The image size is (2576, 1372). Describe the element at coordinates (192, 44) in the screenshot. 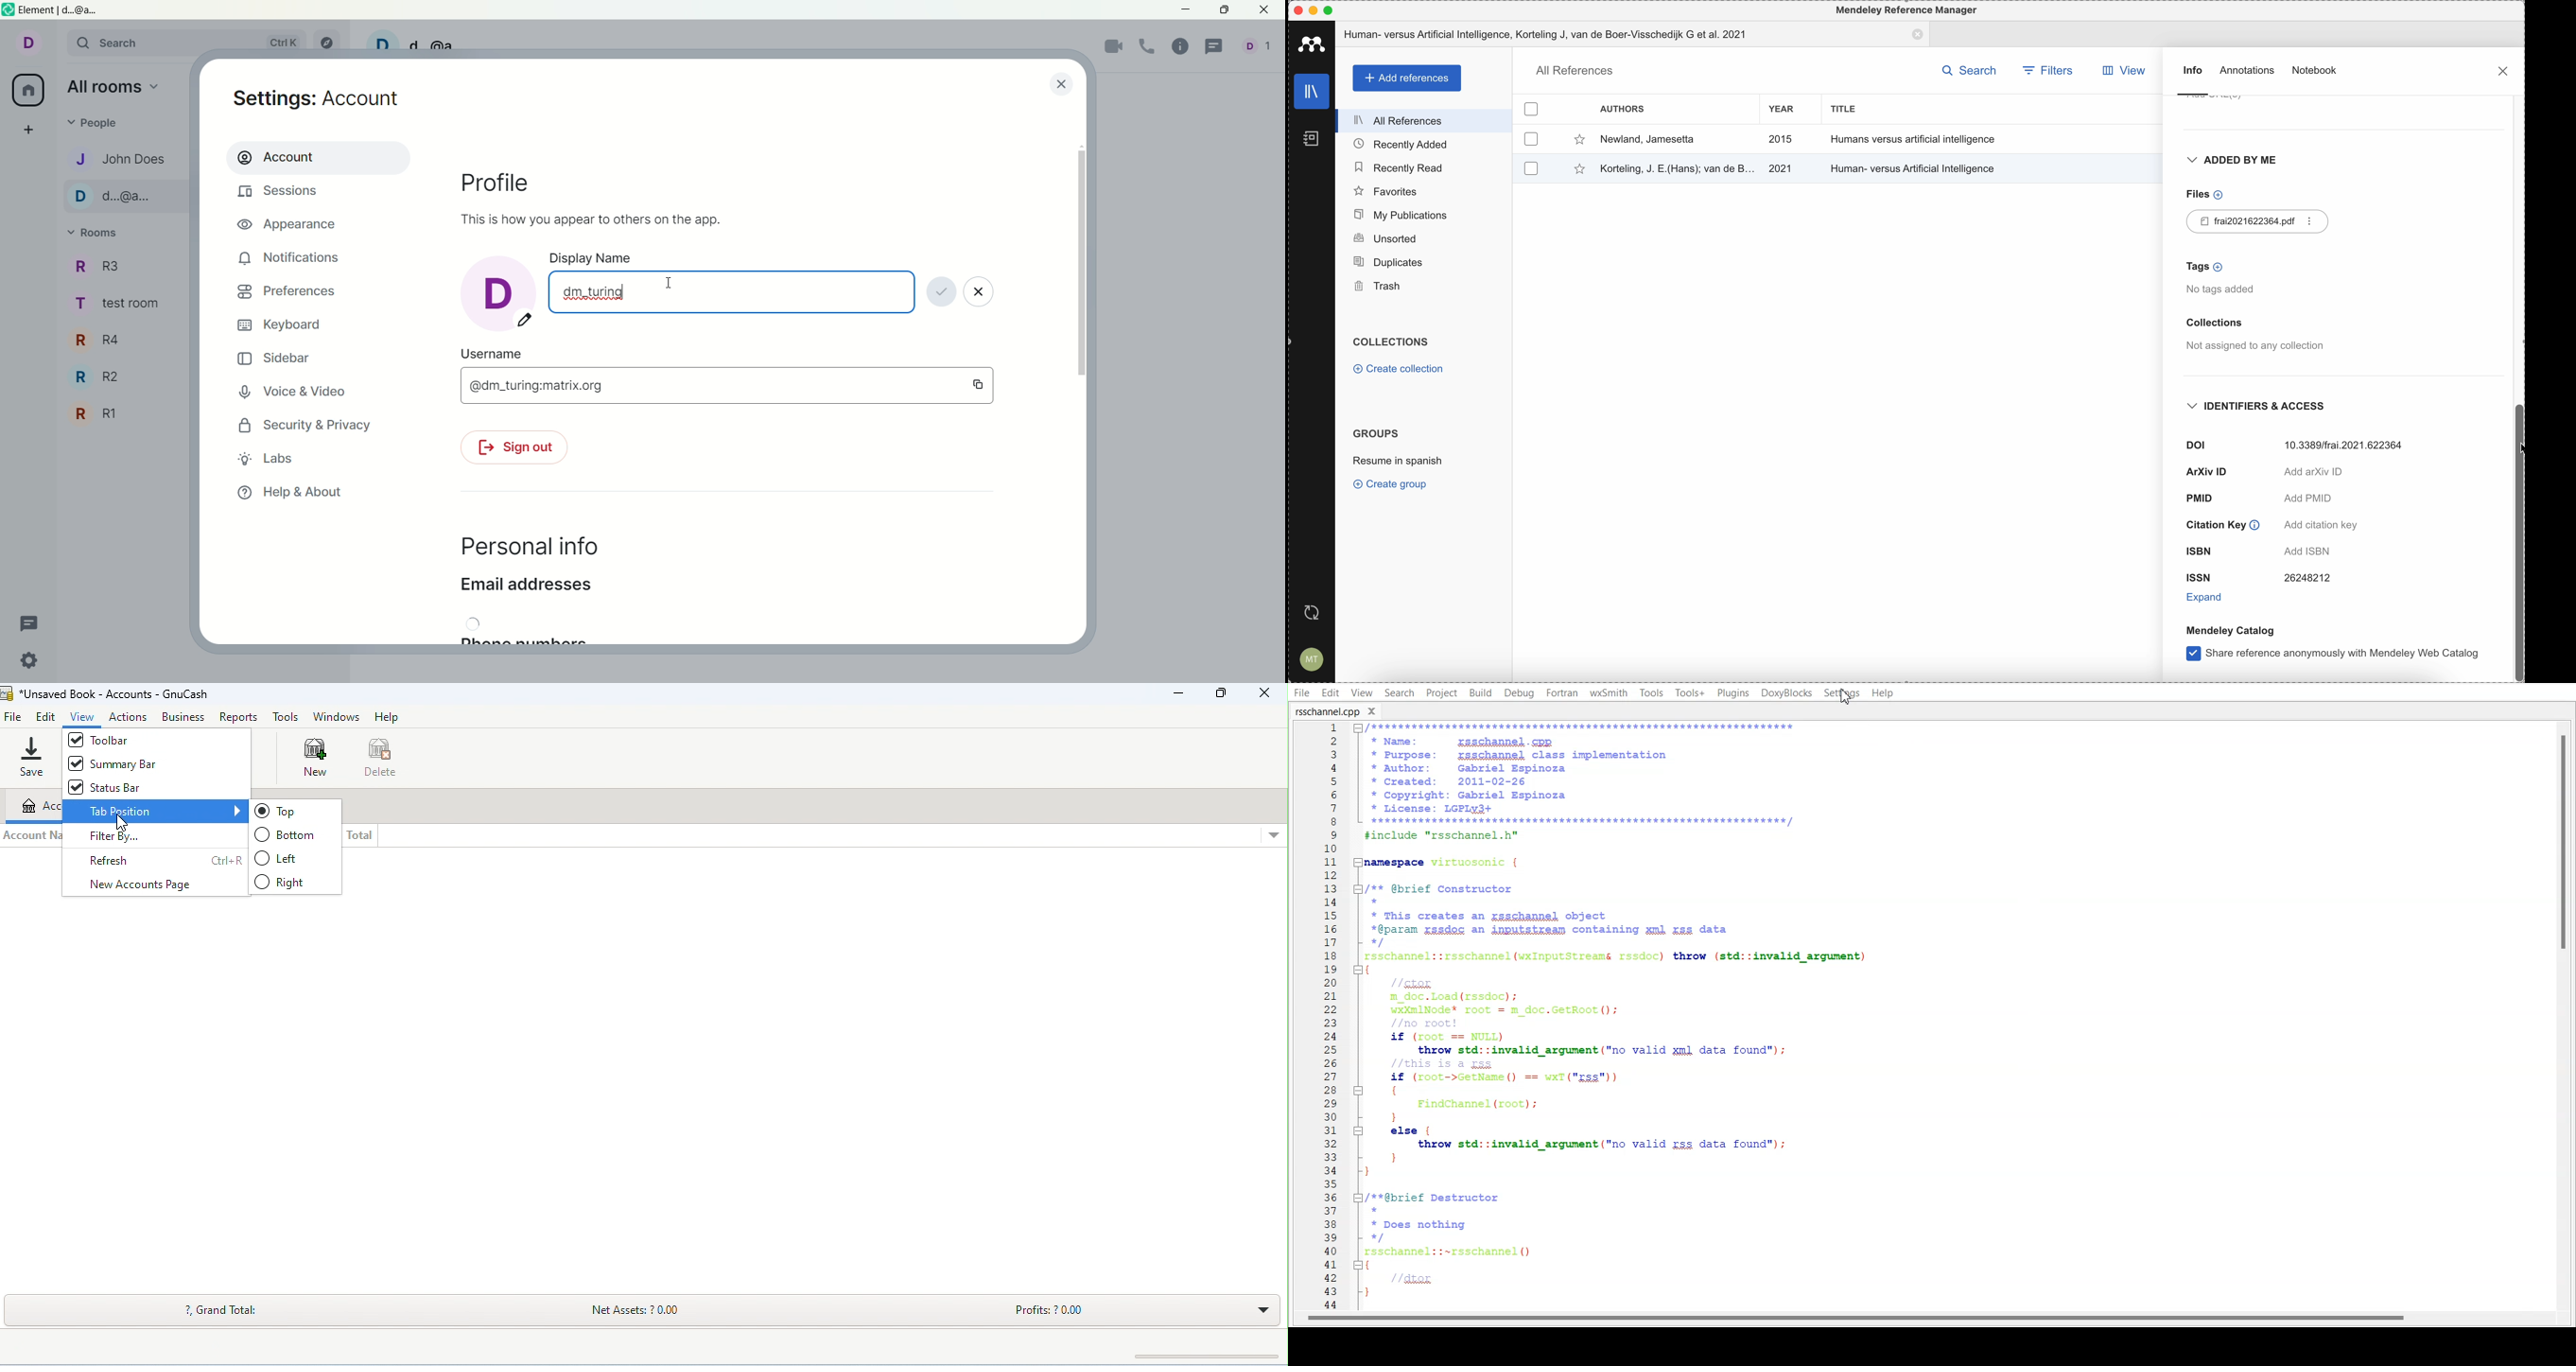

I see `search` at that location.